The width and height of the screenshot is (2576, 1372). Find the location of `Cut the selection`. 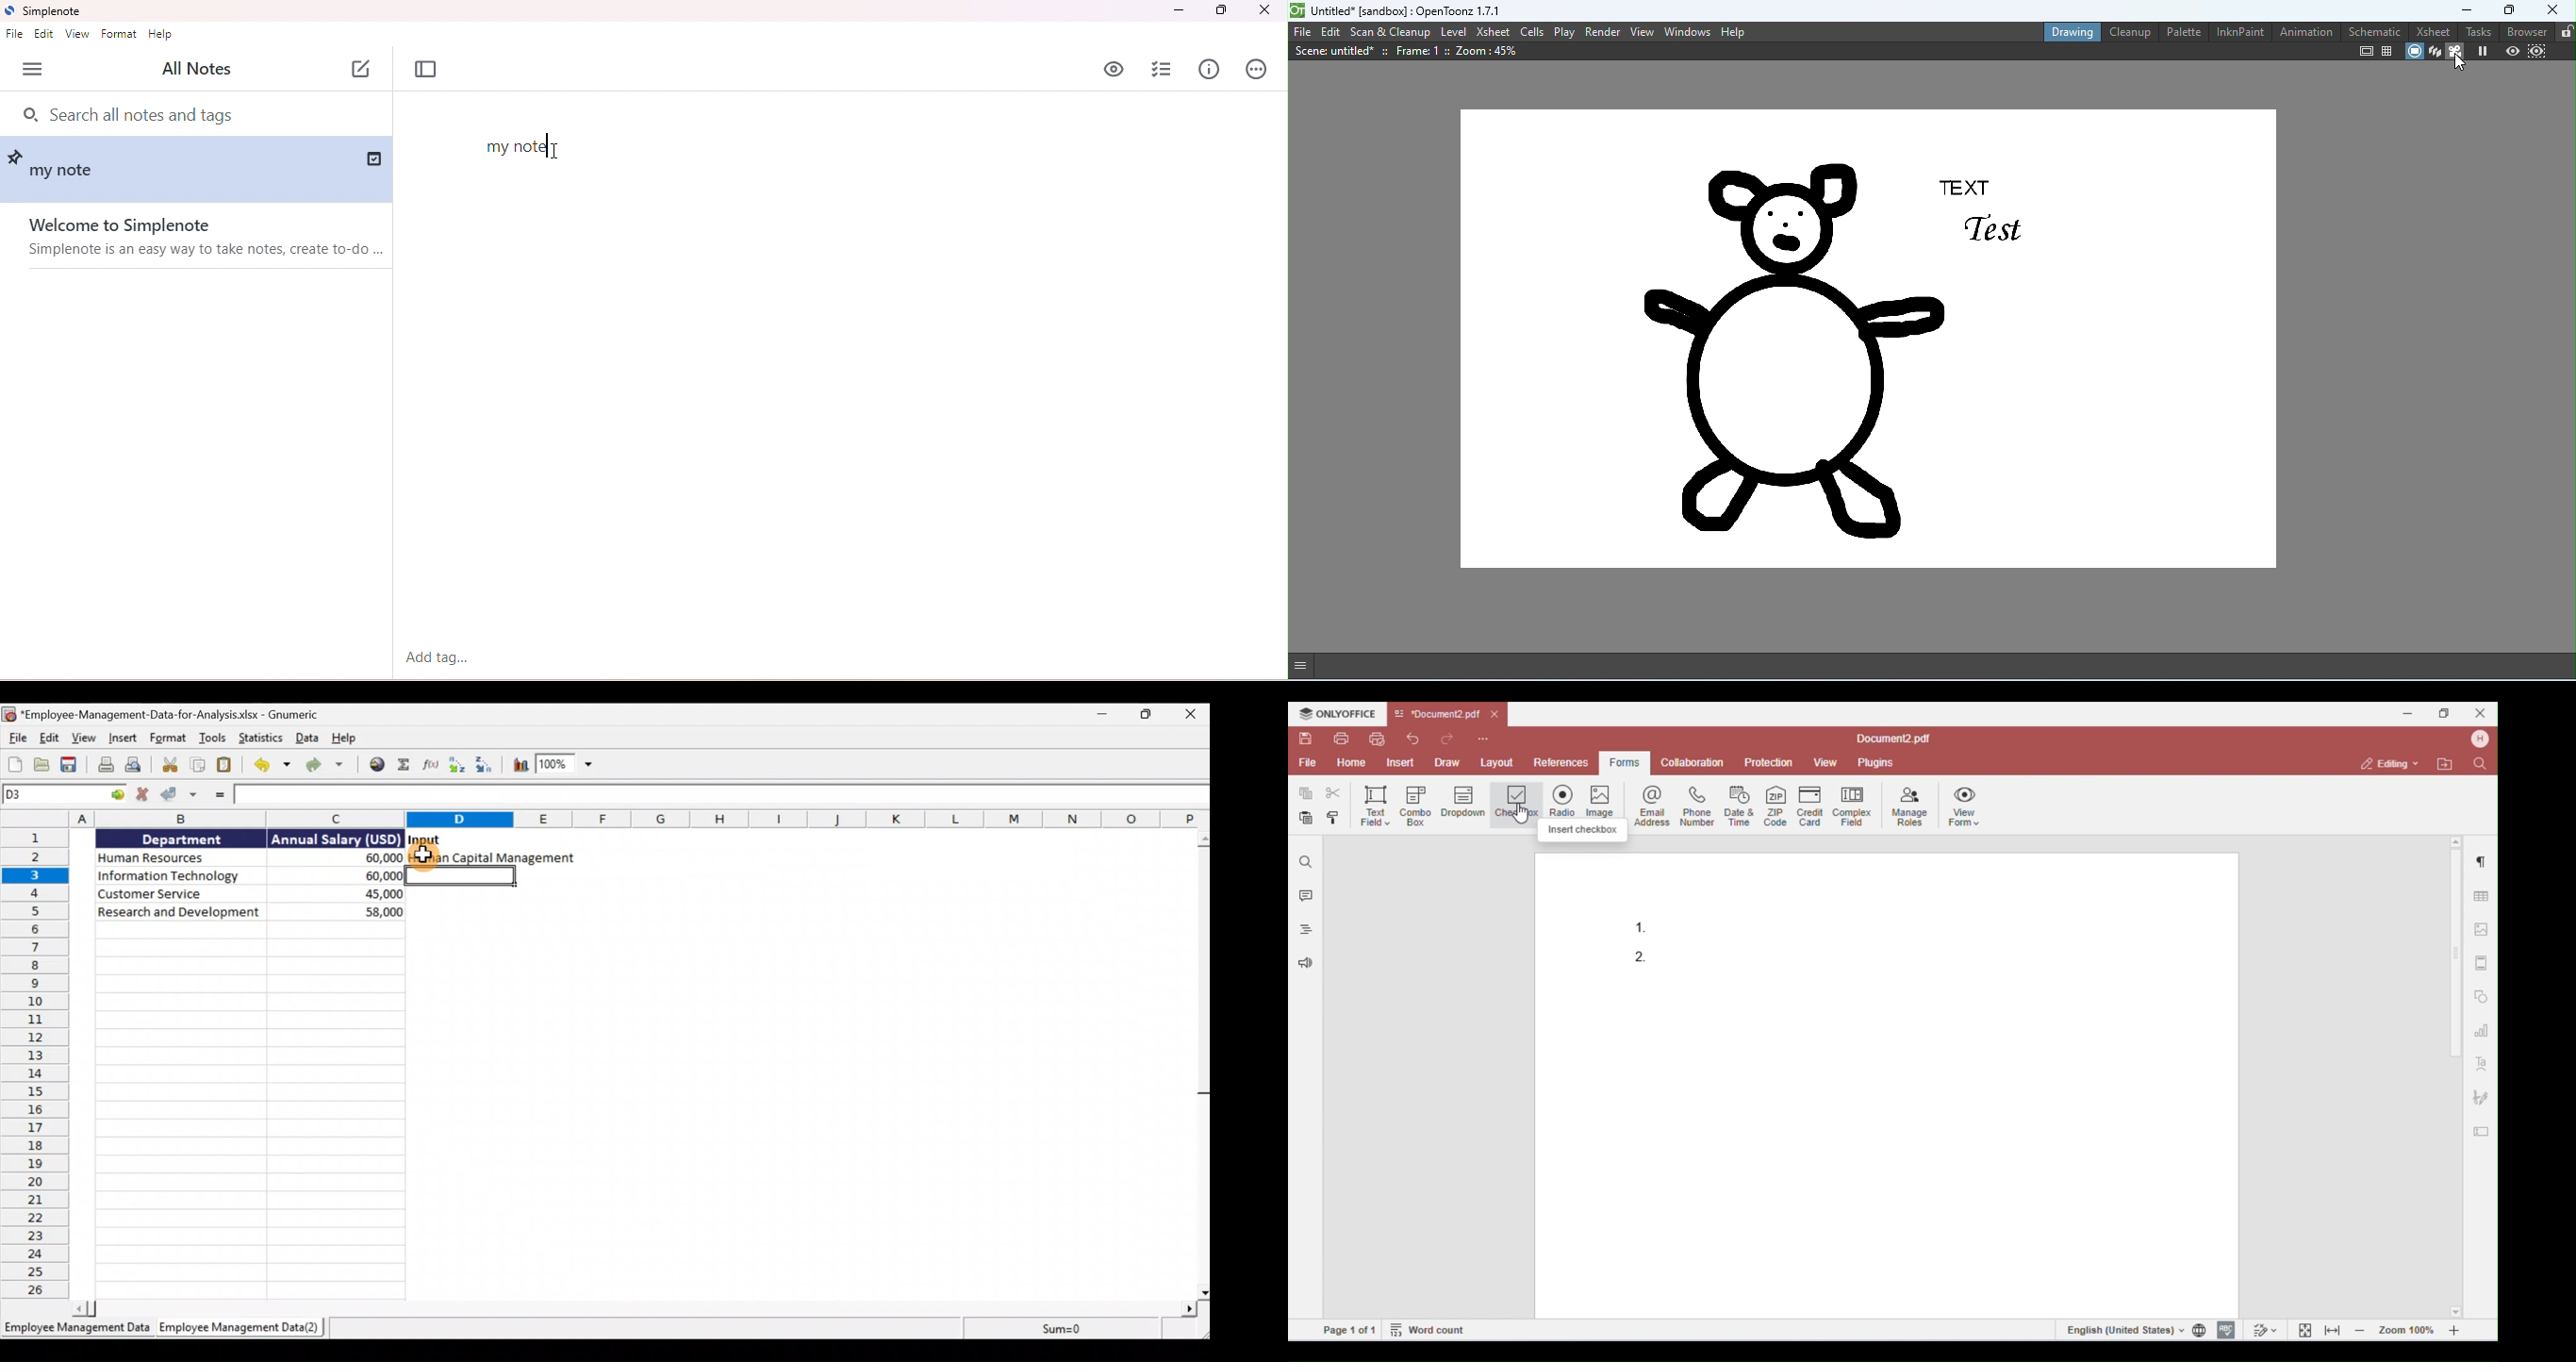

Cut the selection is located at coordinates (170, 766).